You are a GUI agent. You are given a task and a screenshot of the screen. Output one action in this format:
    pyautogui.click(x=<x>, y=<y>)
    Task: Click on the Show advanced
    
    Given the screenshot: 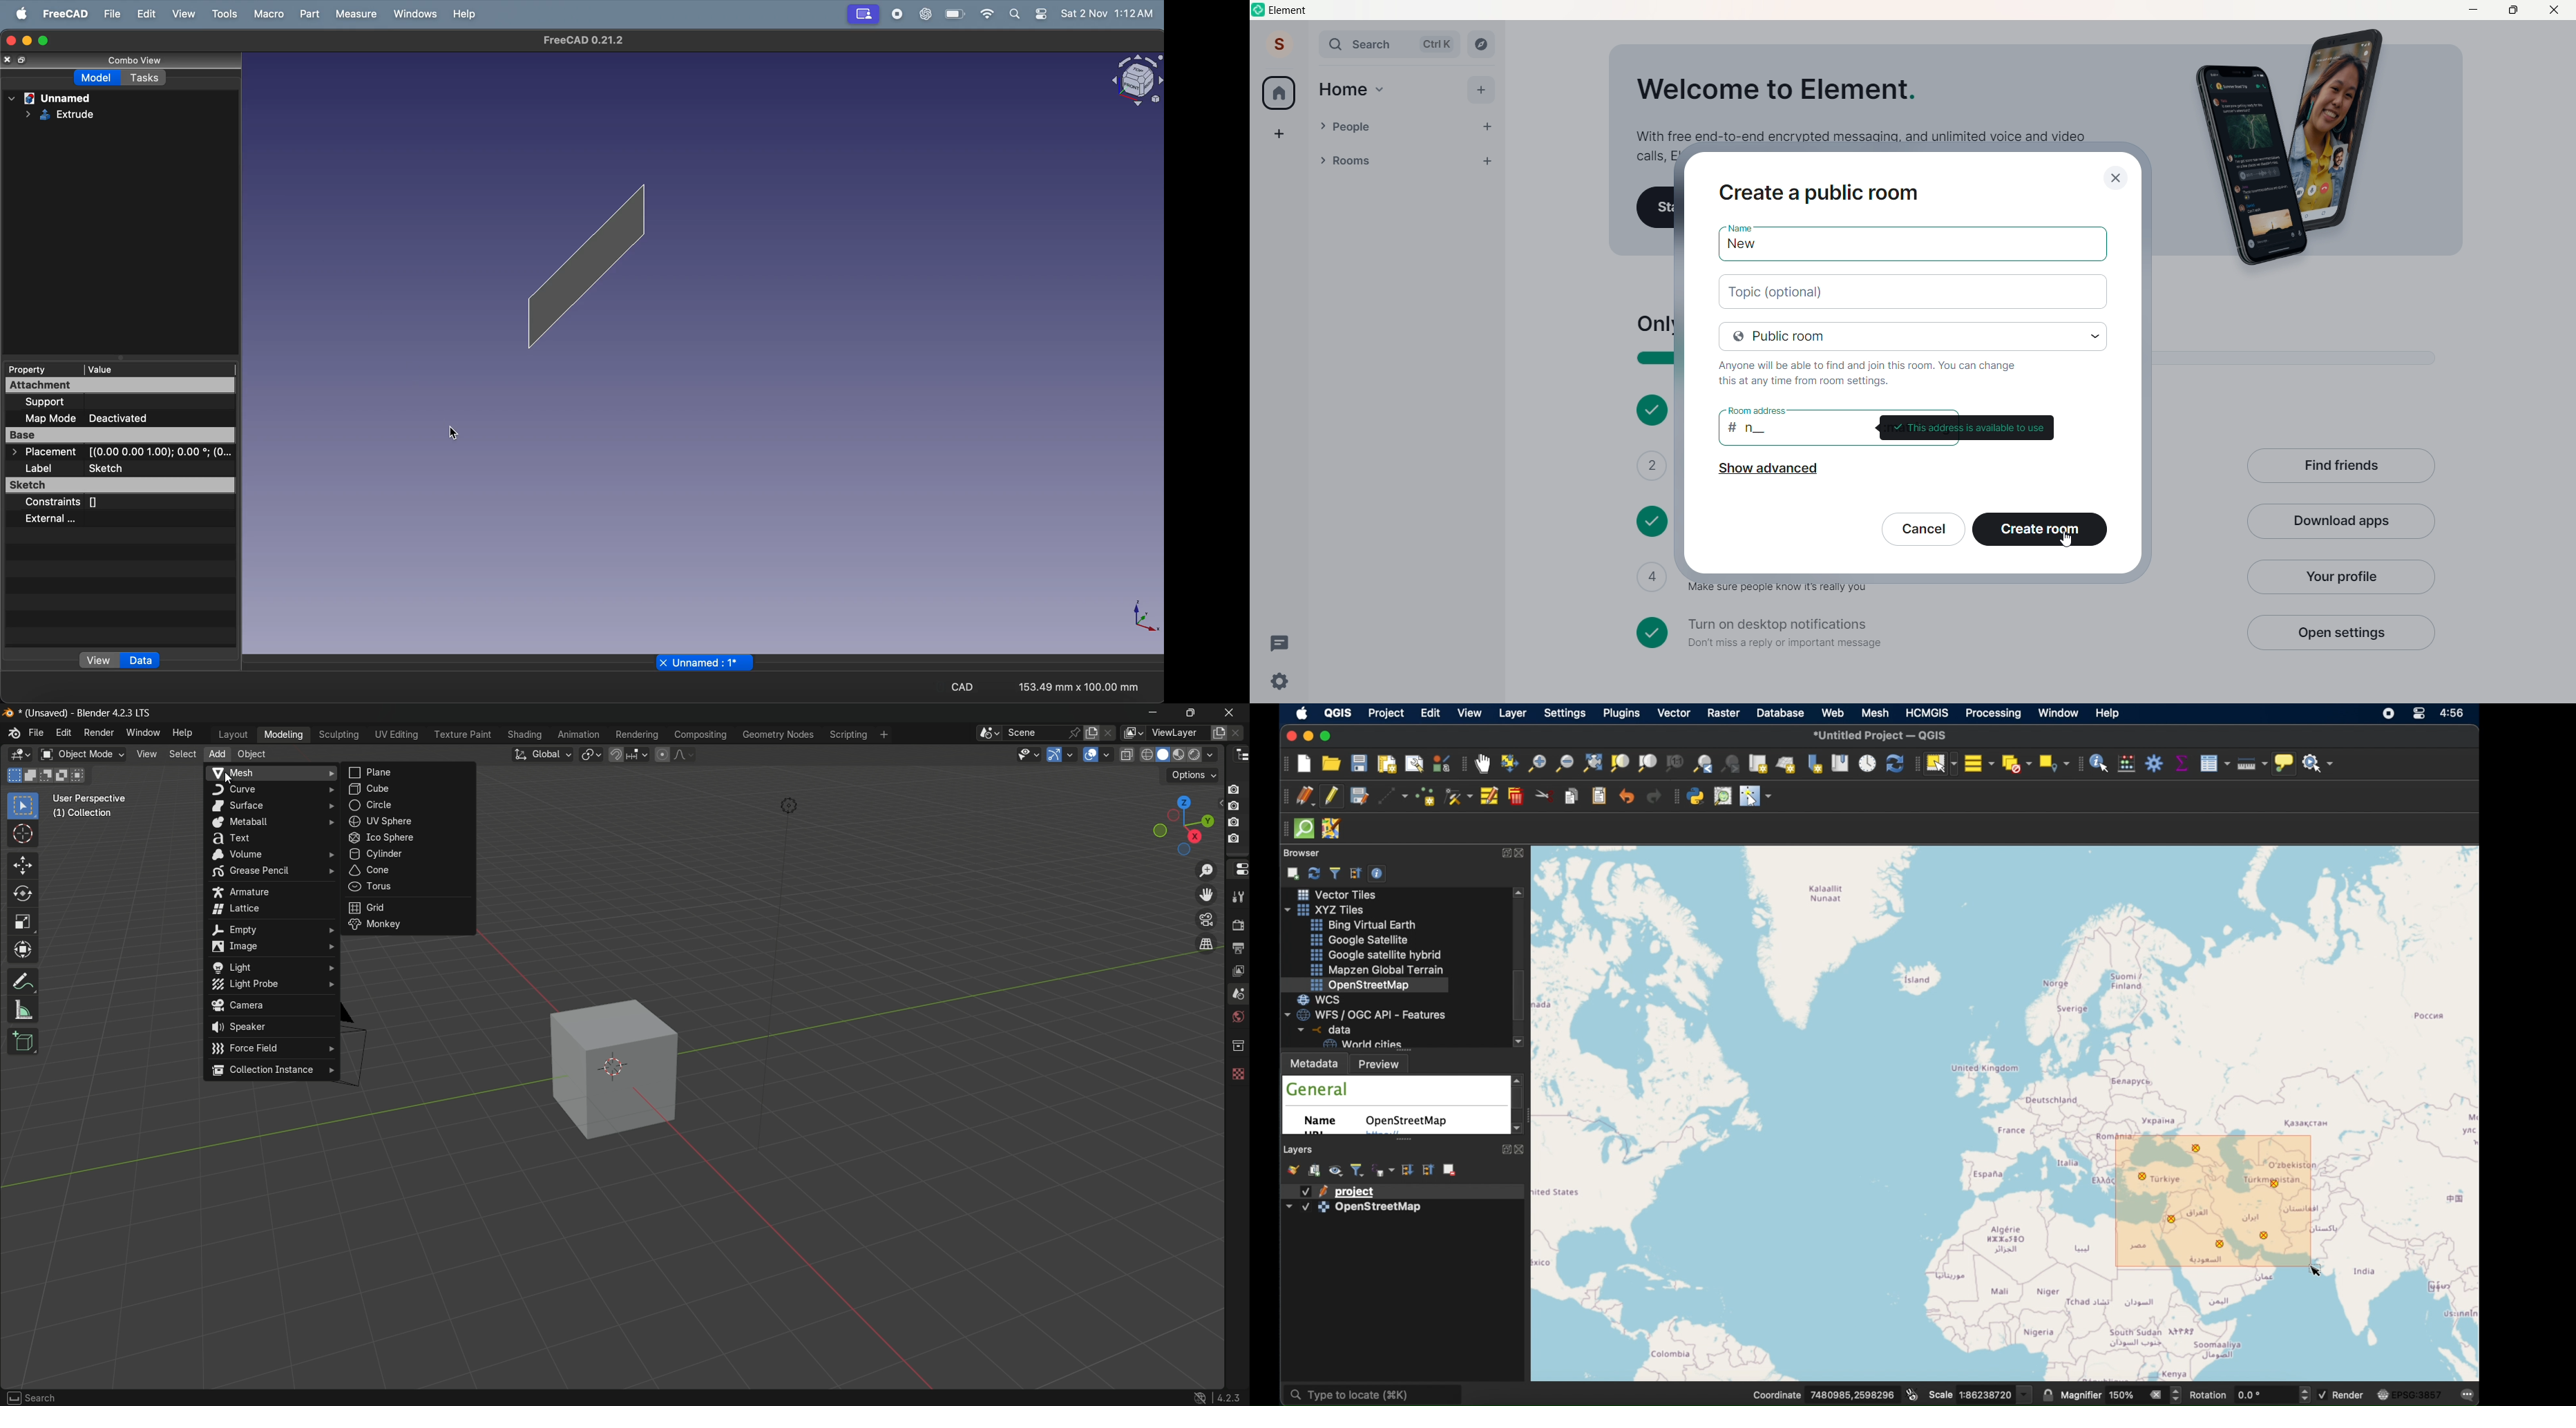 What is the action you would take?
    pyautogui.click(x=1767, y=472)
    